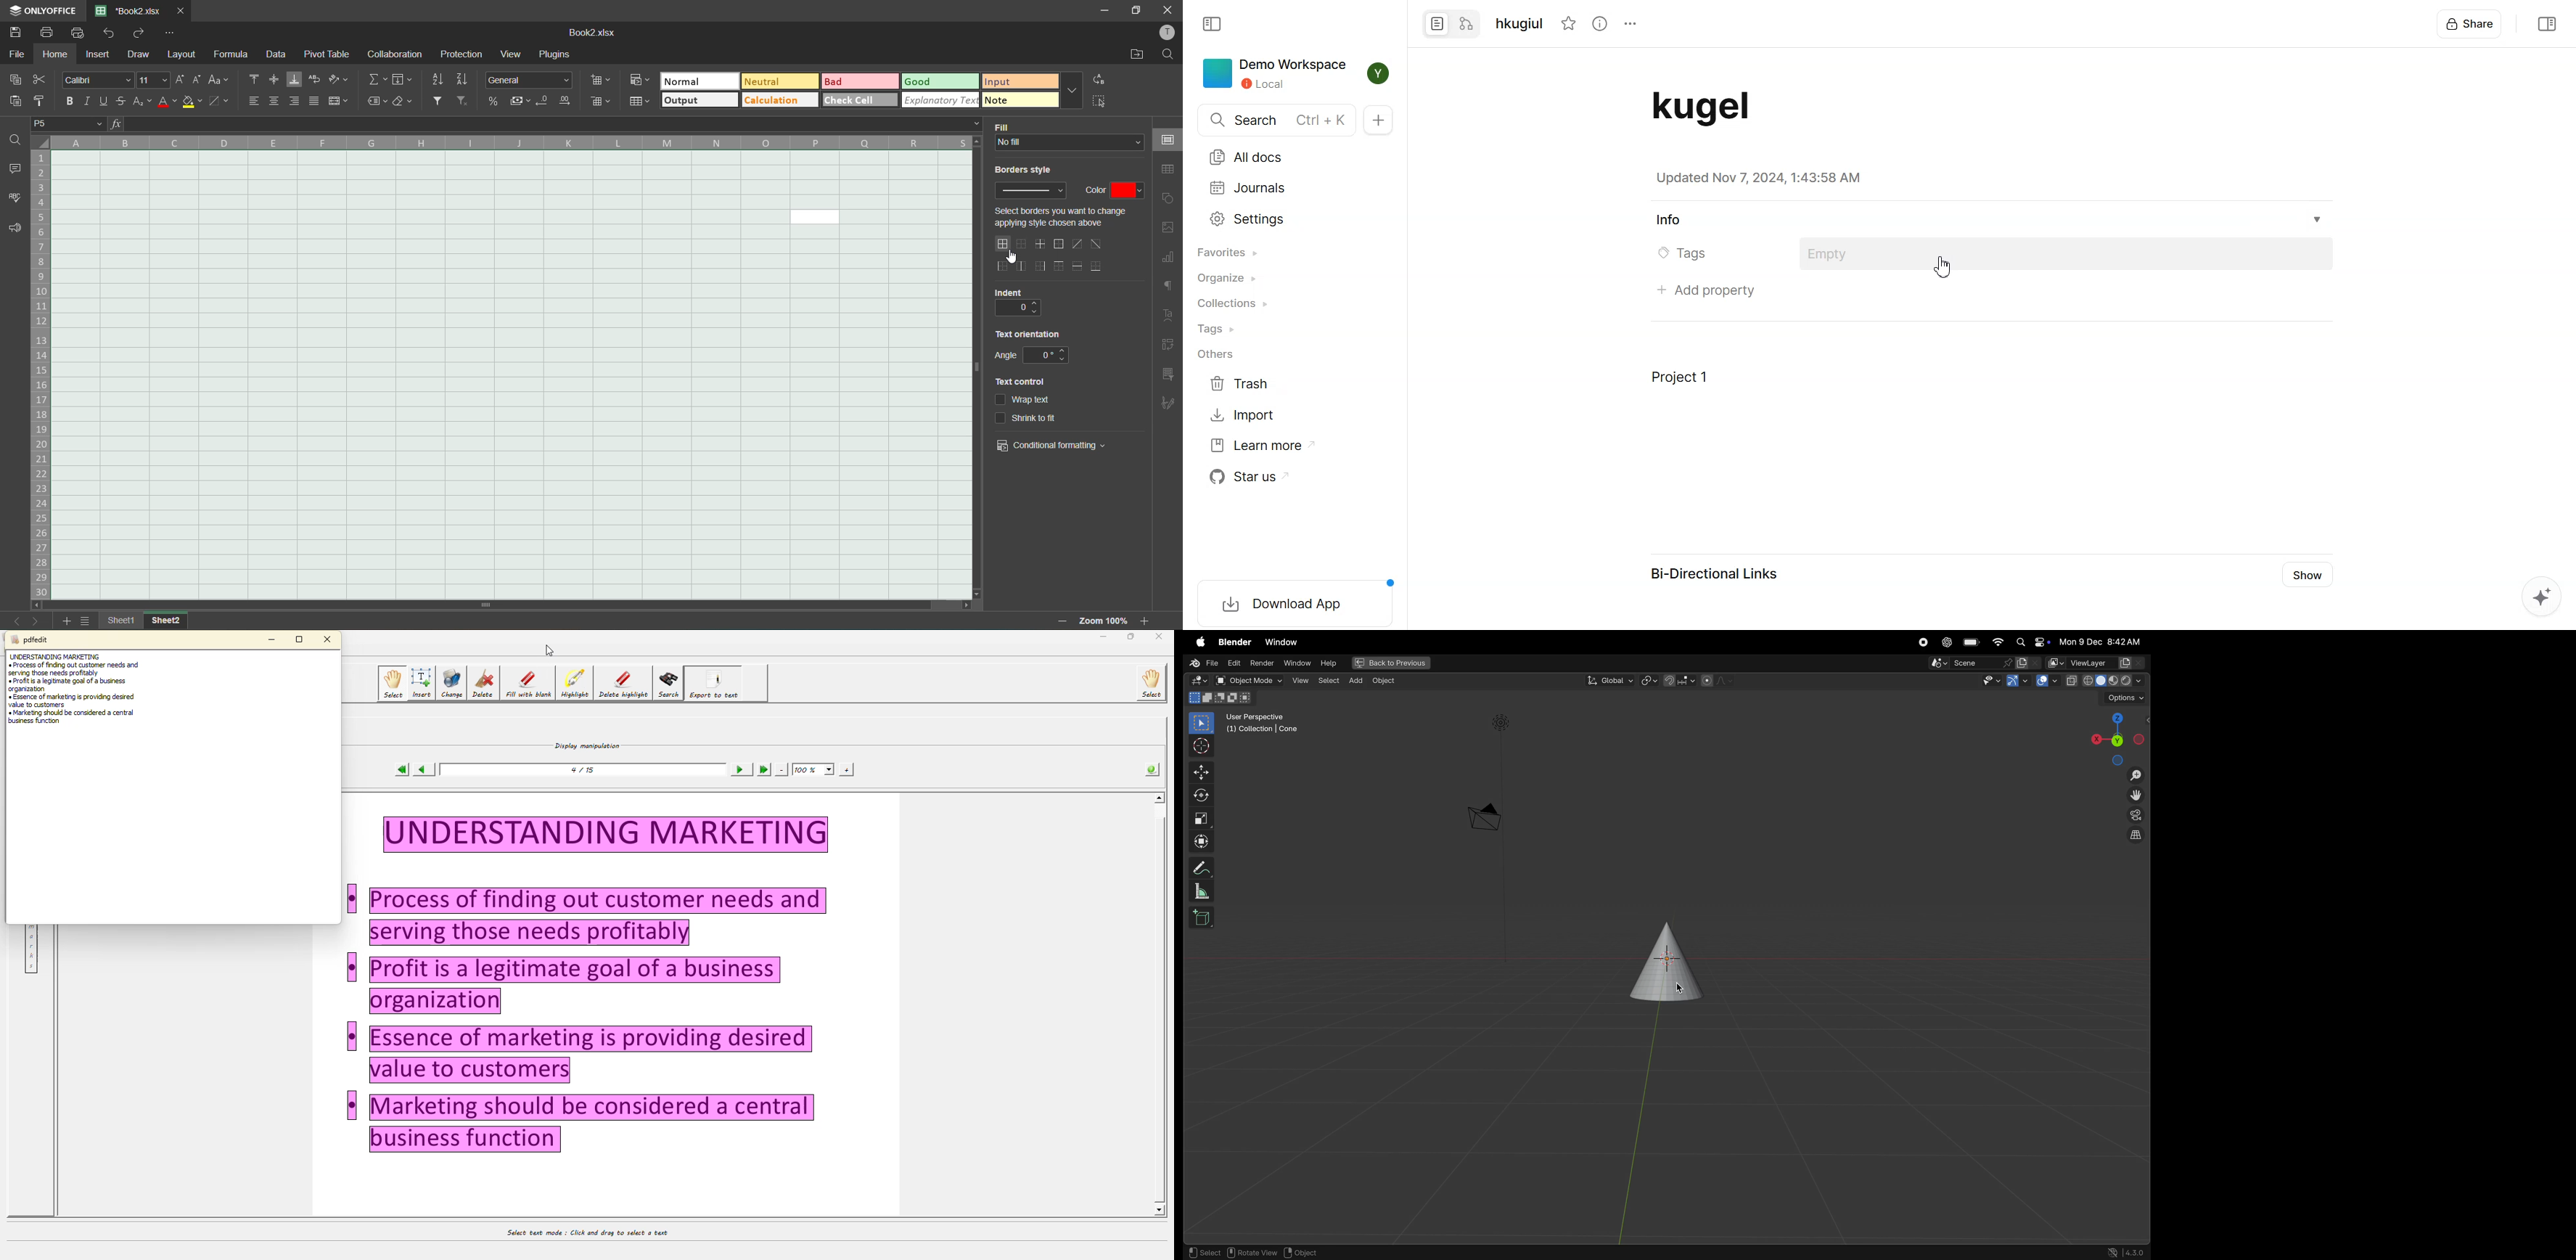 This screenshot has width=2576, height=1260. I want to click on Star us, so click(1257, 476).